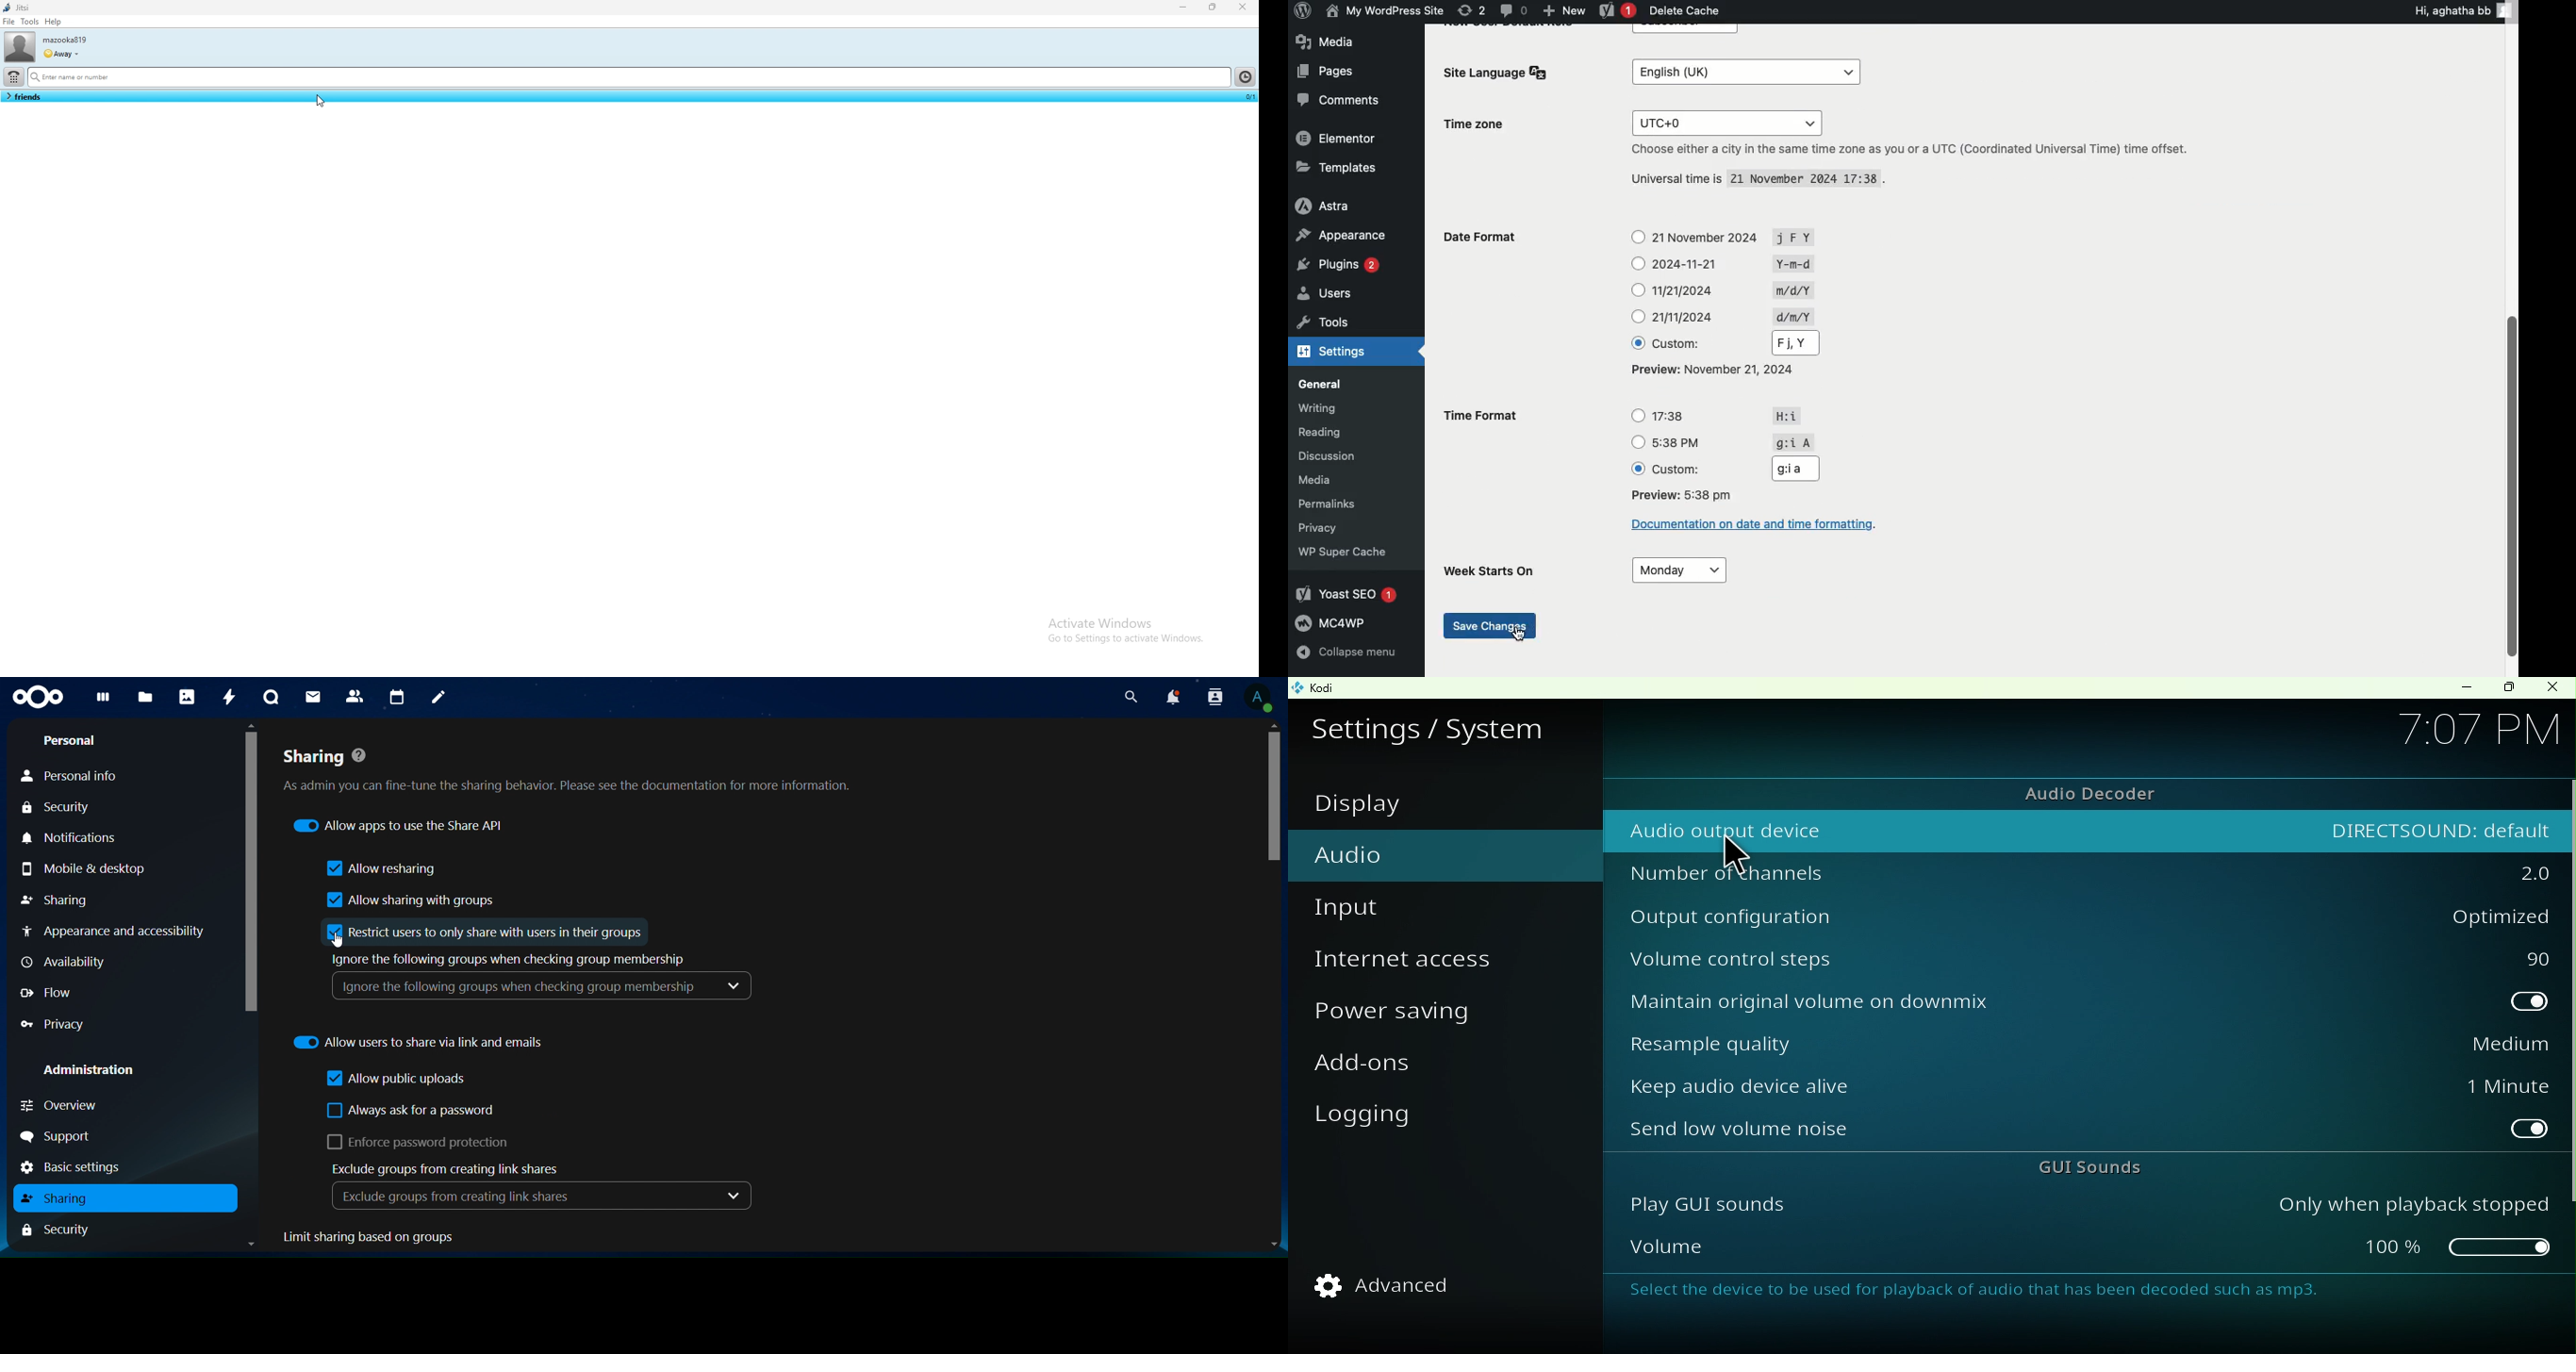 The image size is (2576, 1372). I want to click on security, so click(68, 1229).